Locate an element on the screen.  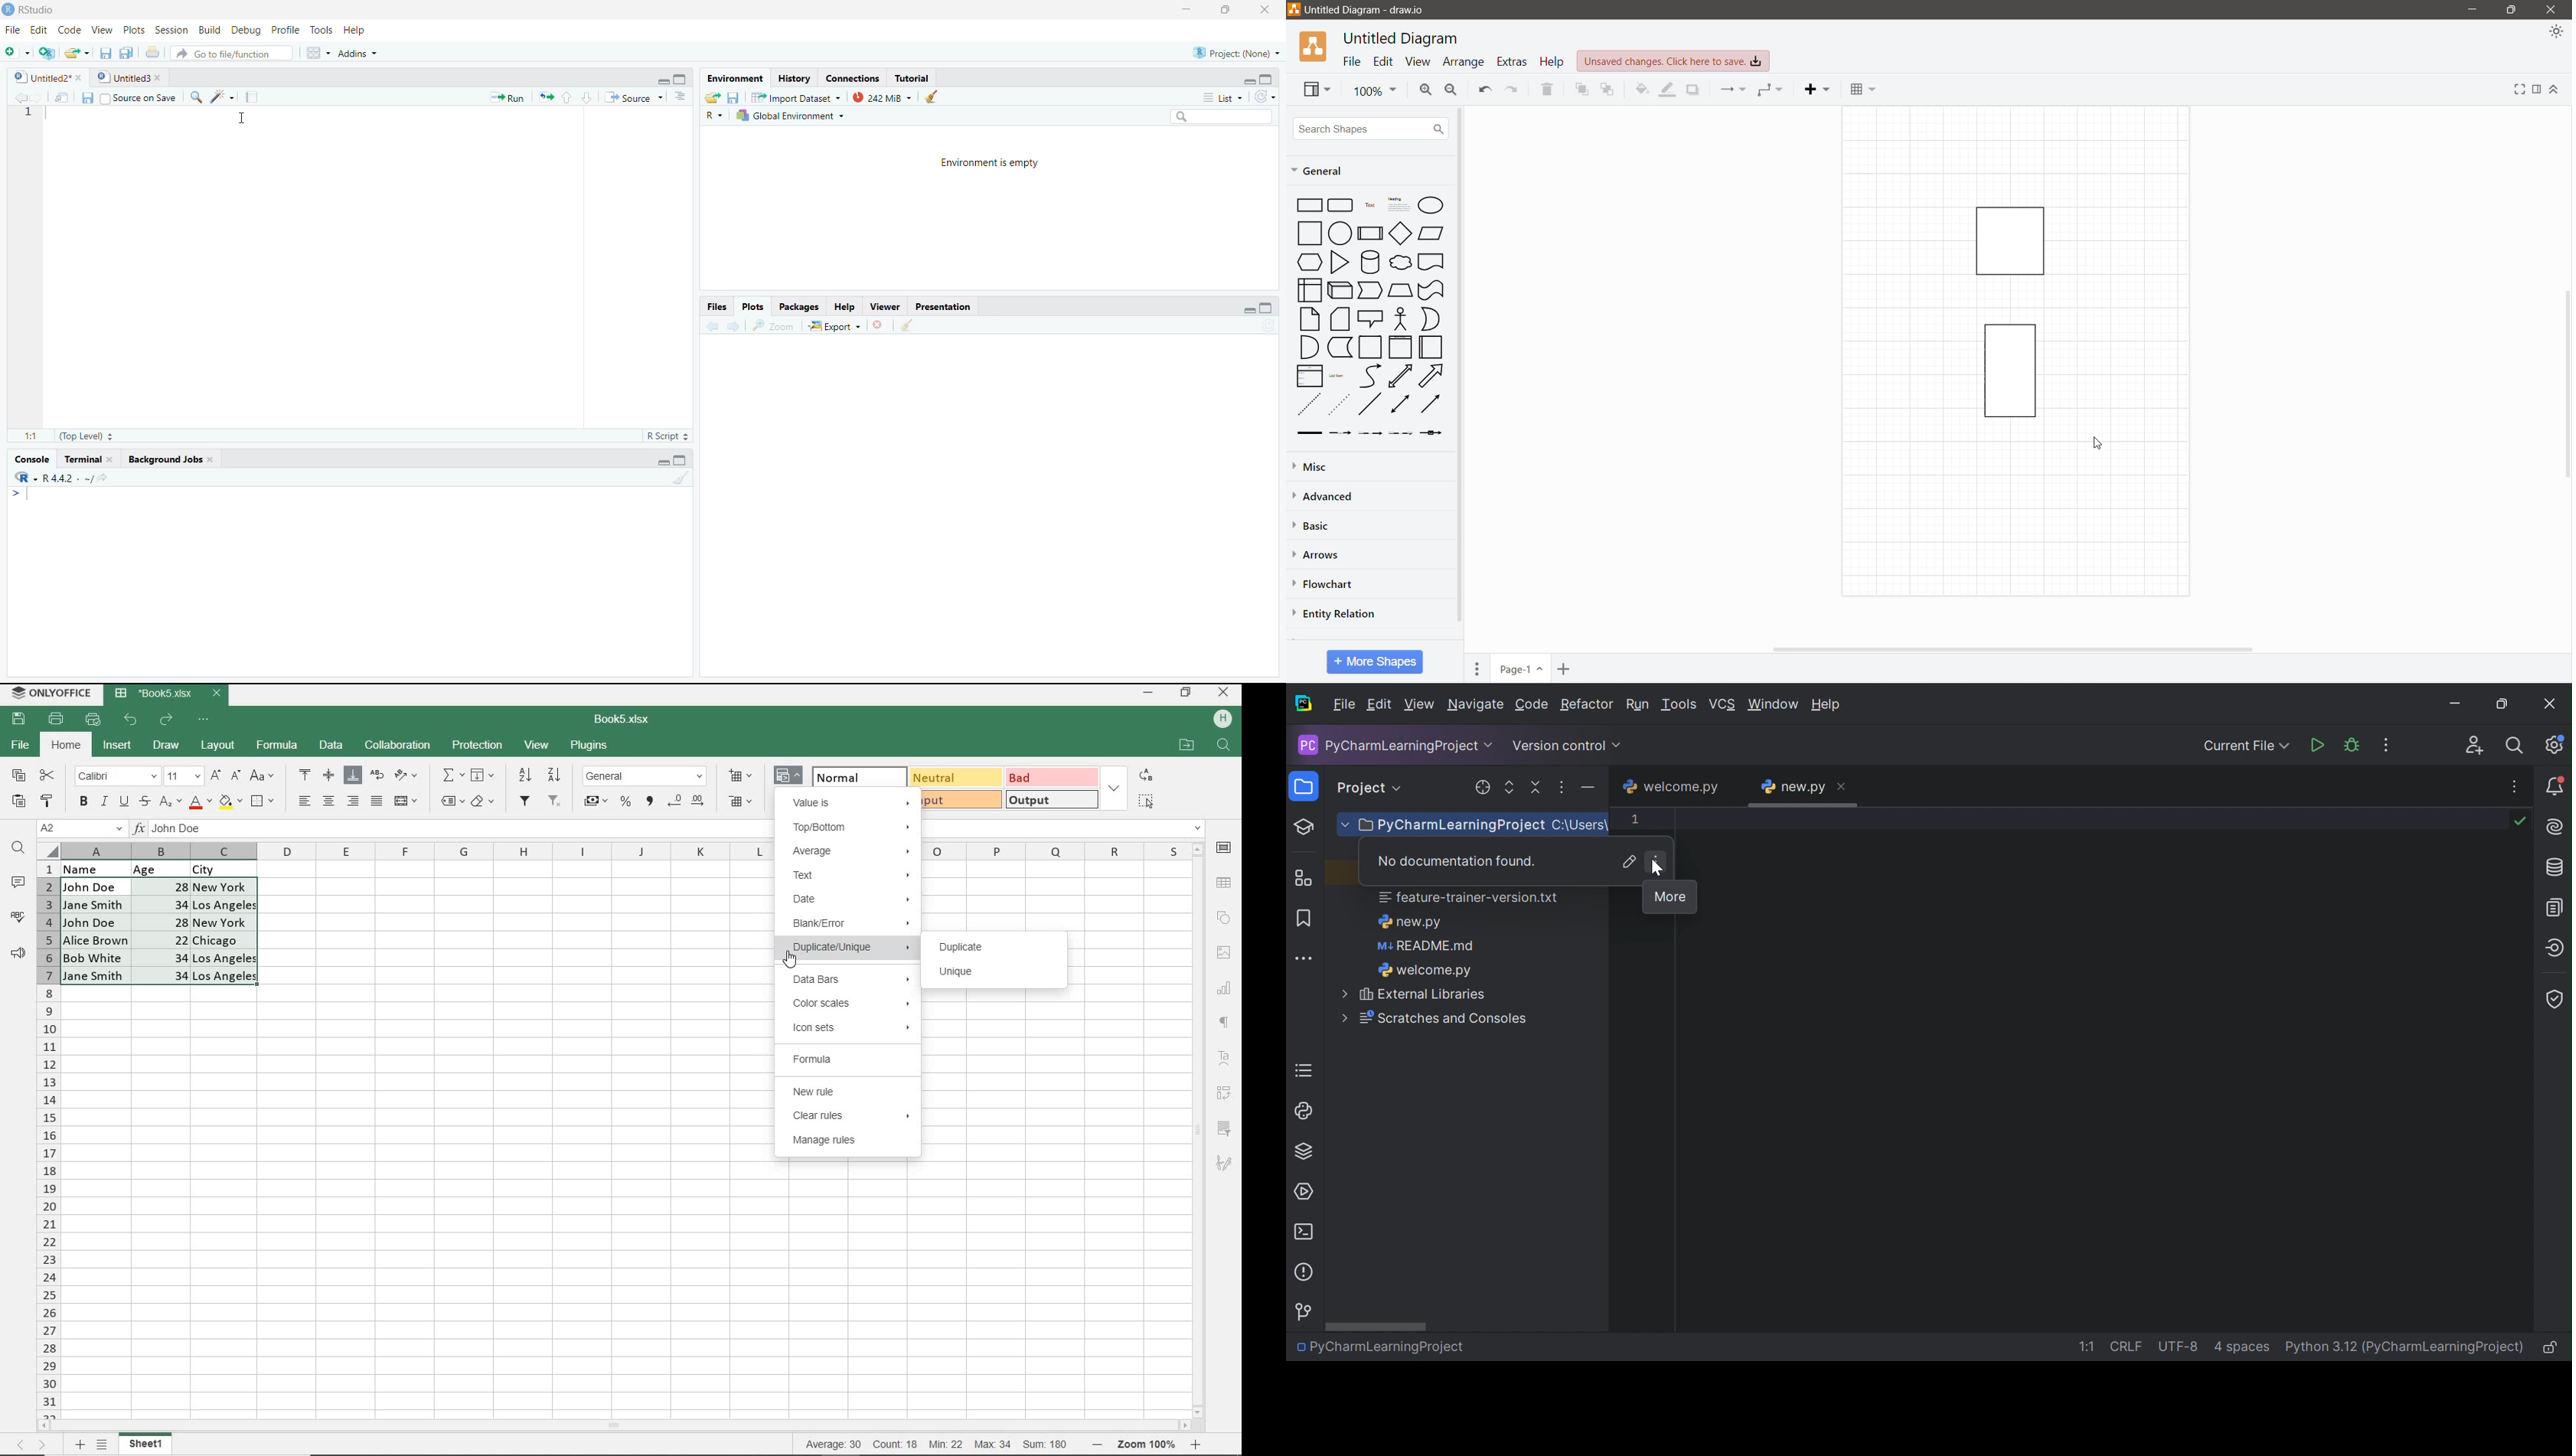
Connections is located at coordinates (851, 78).